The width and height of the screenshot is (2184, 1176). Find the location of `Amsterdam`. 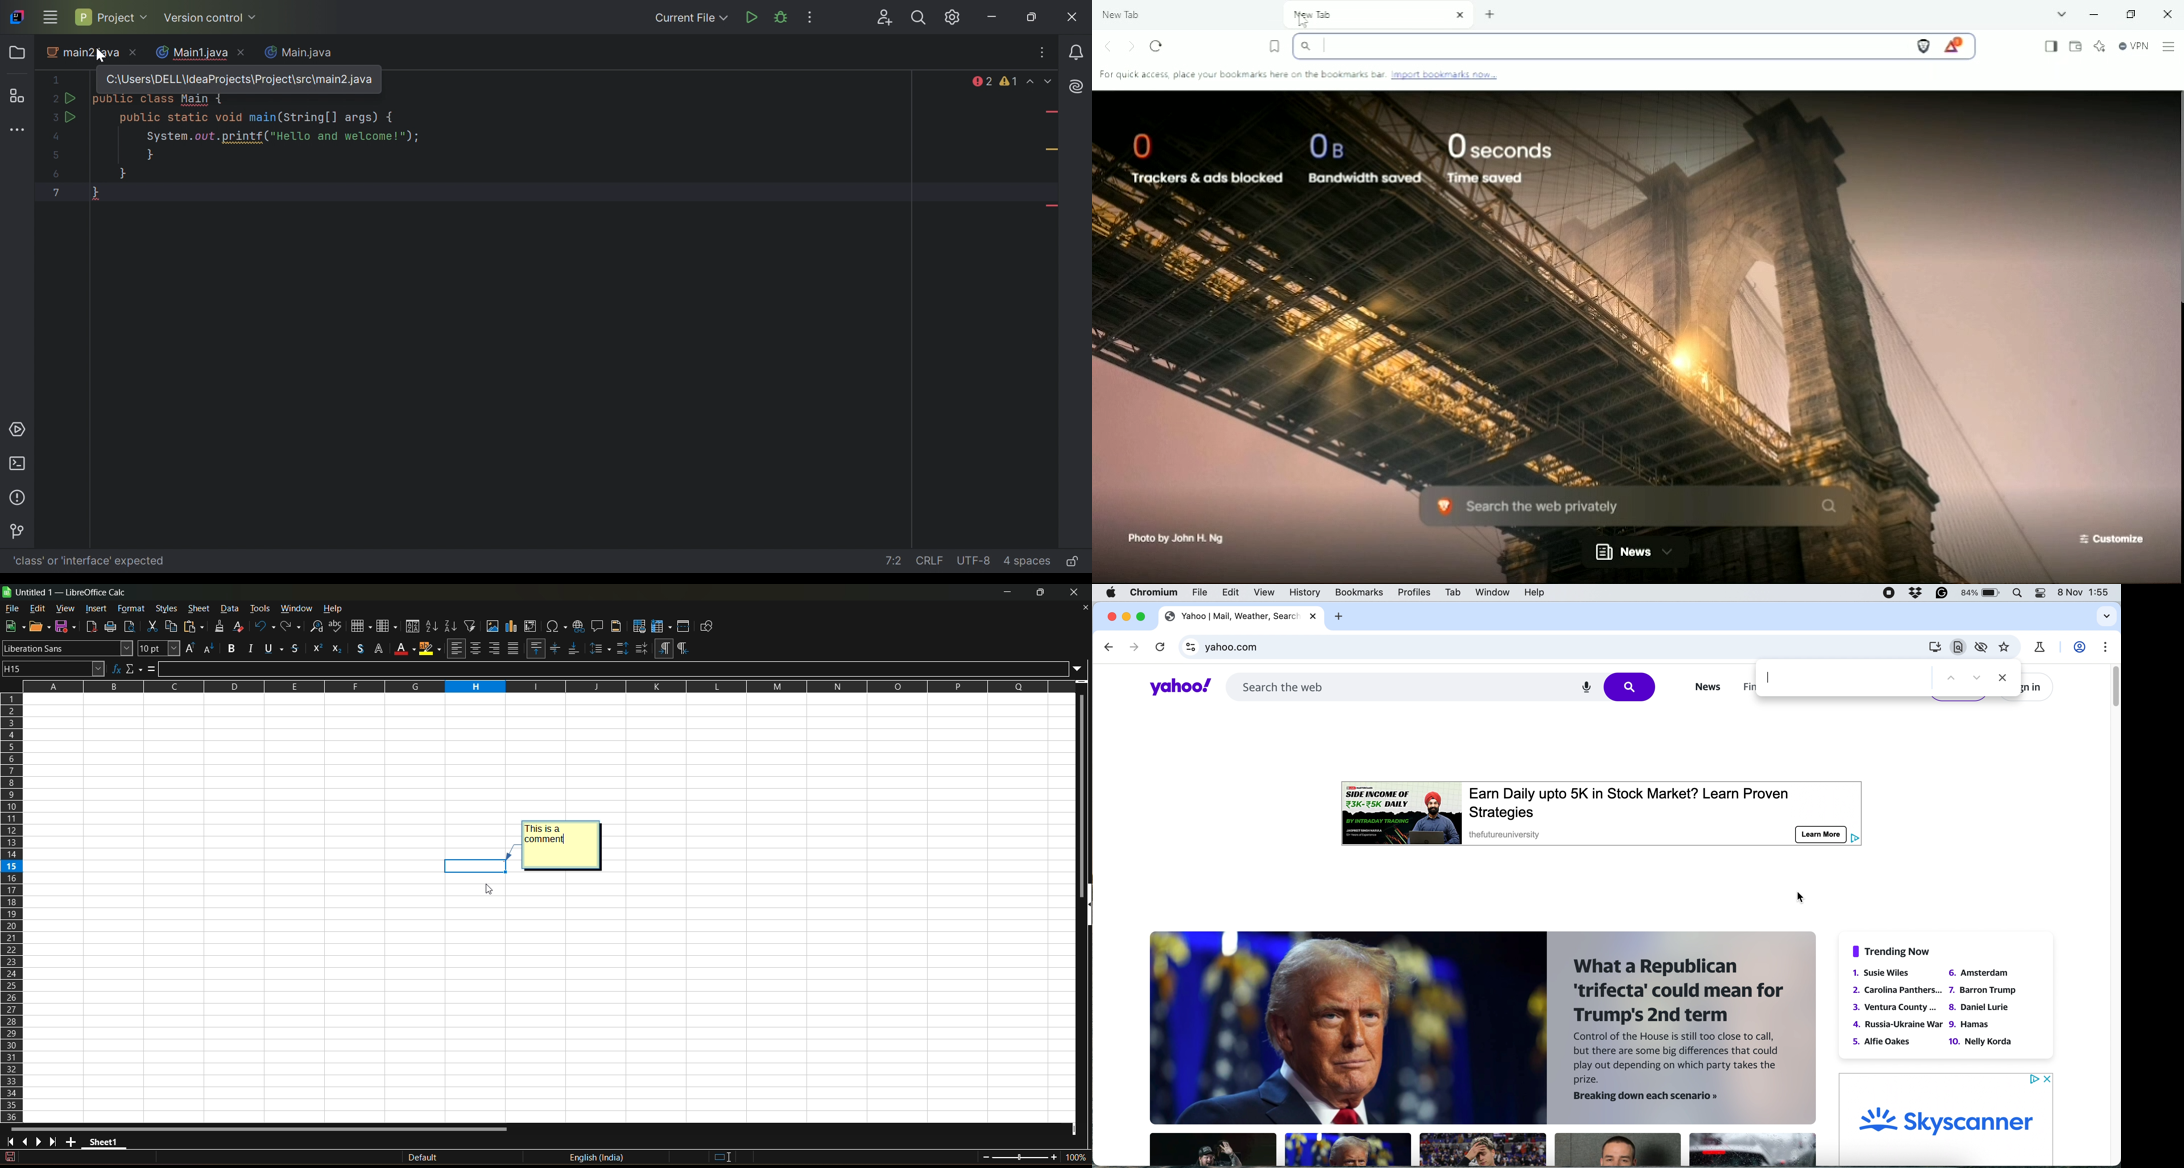

Amsterdam is located at coordinates (1978, 972).